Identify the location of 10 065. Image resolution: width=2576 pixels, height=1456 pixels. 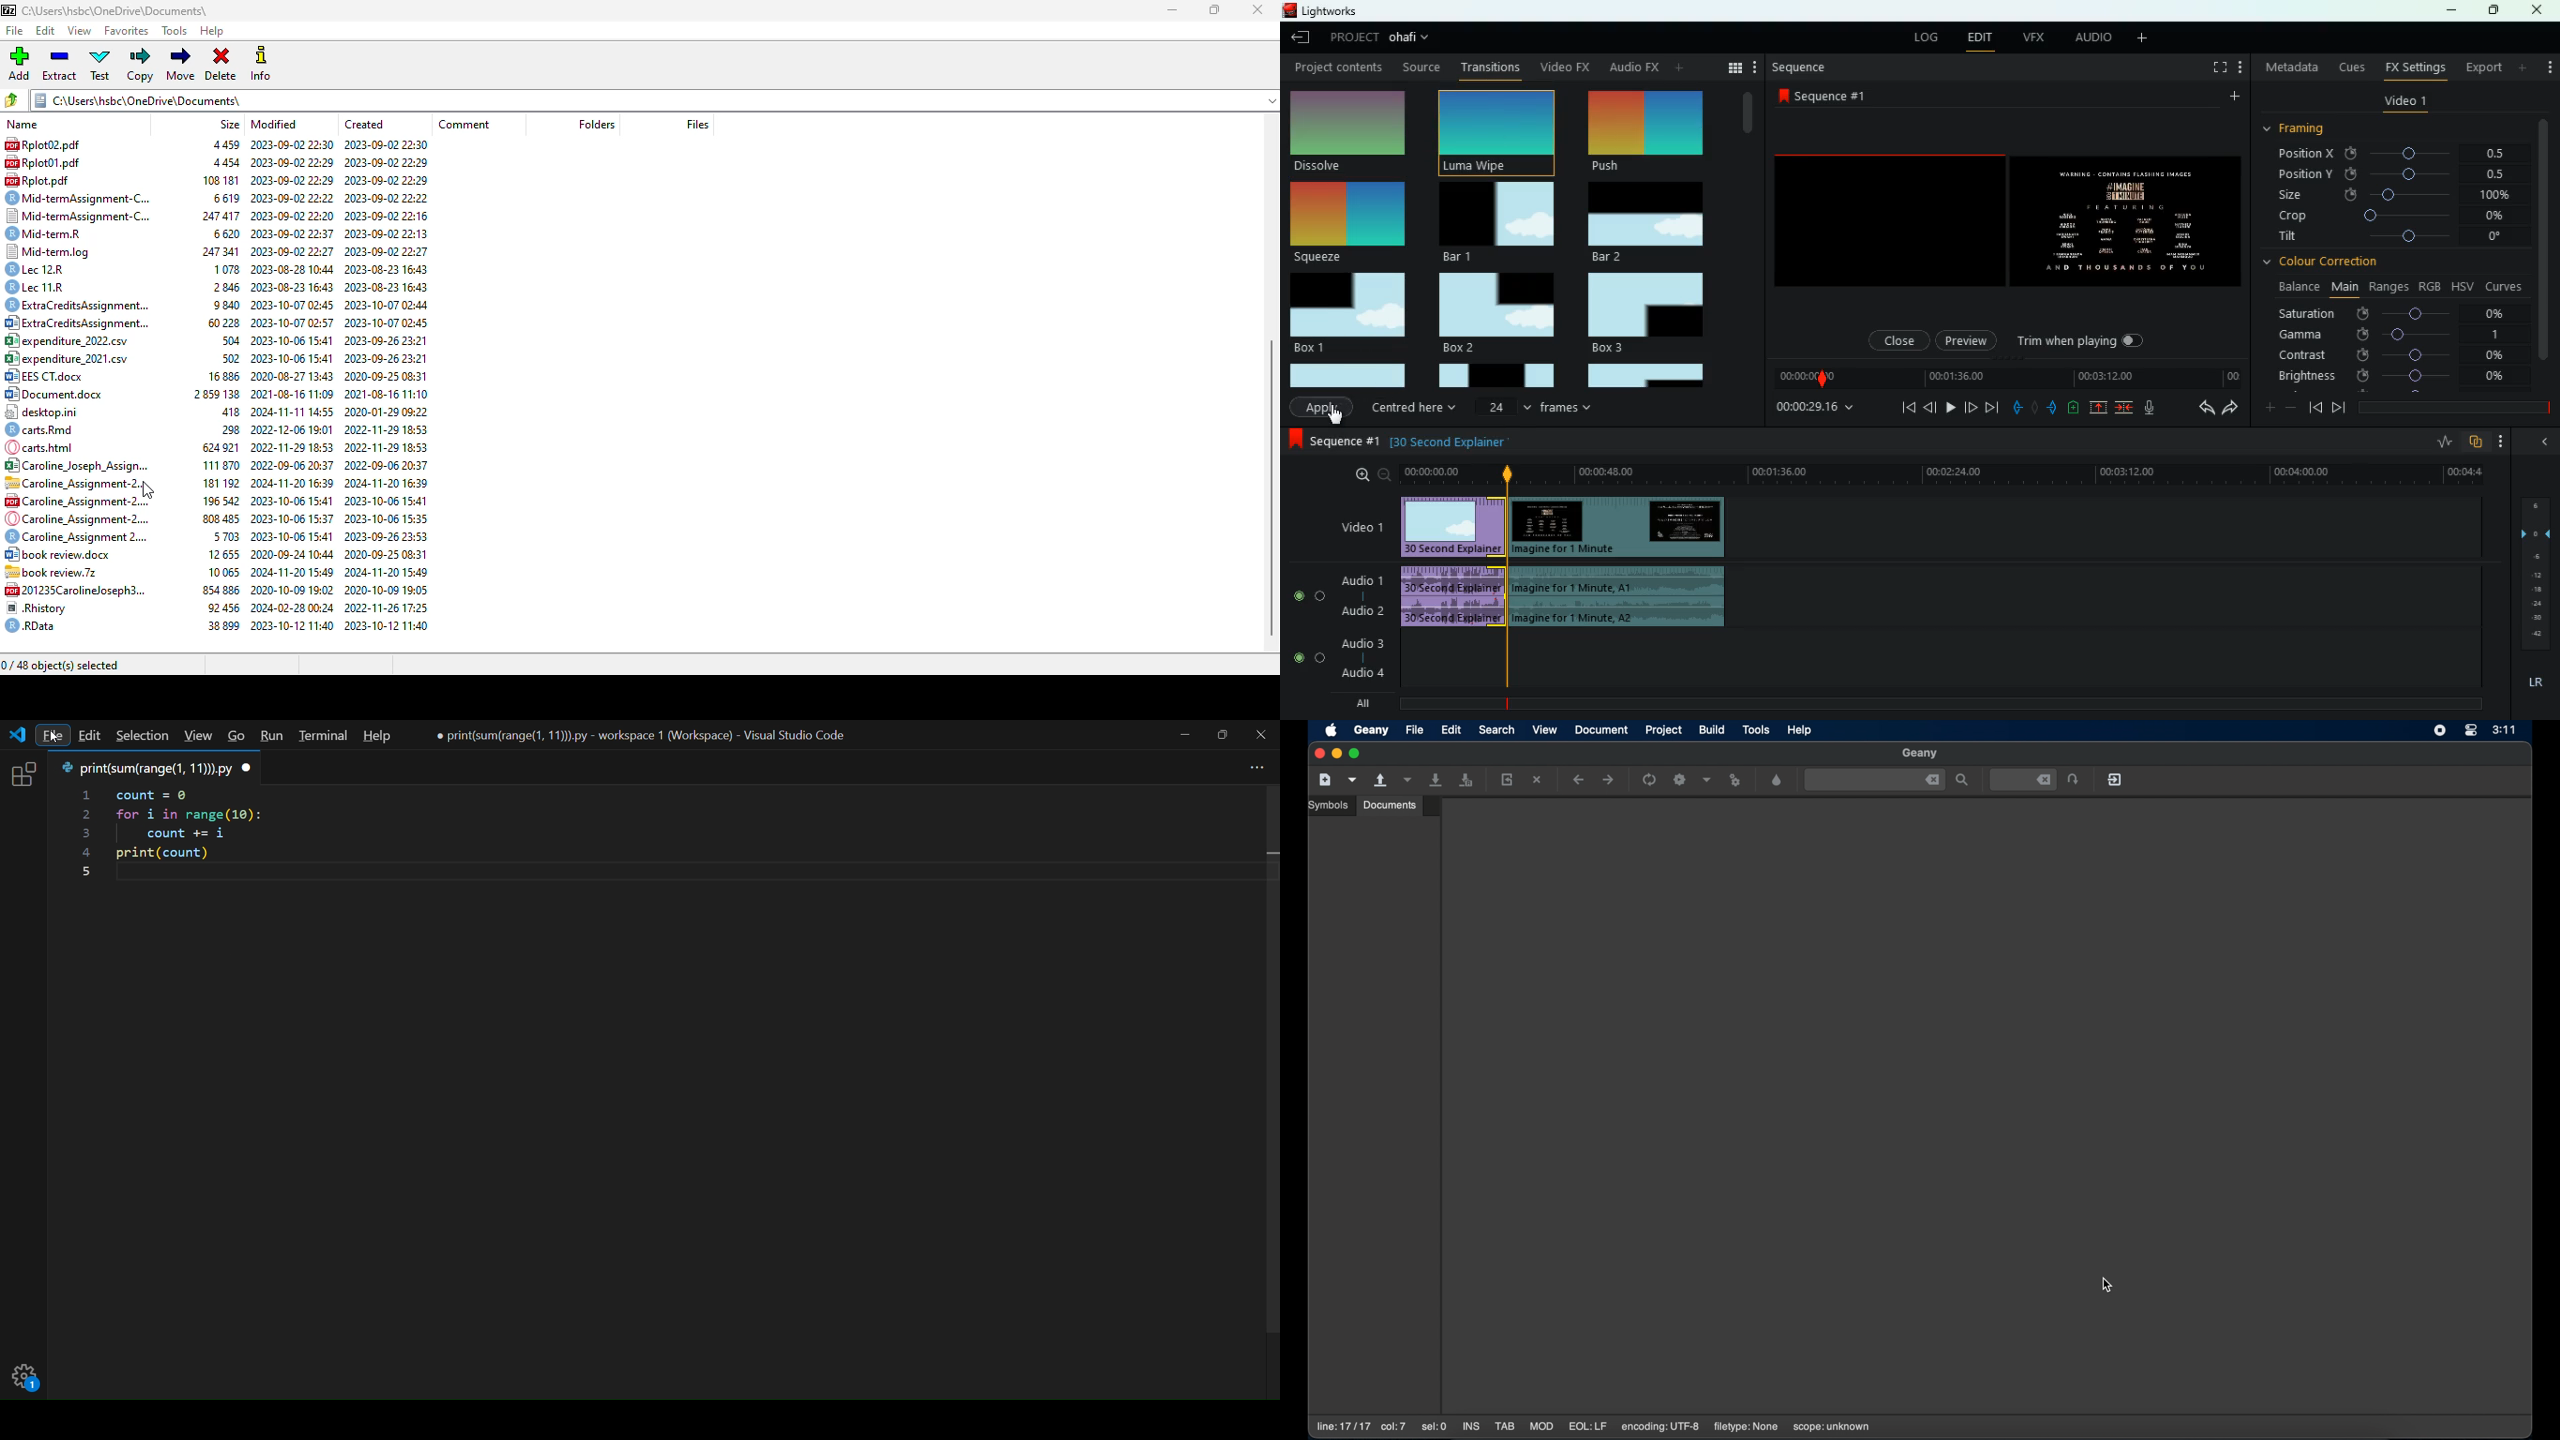
(222, 571).